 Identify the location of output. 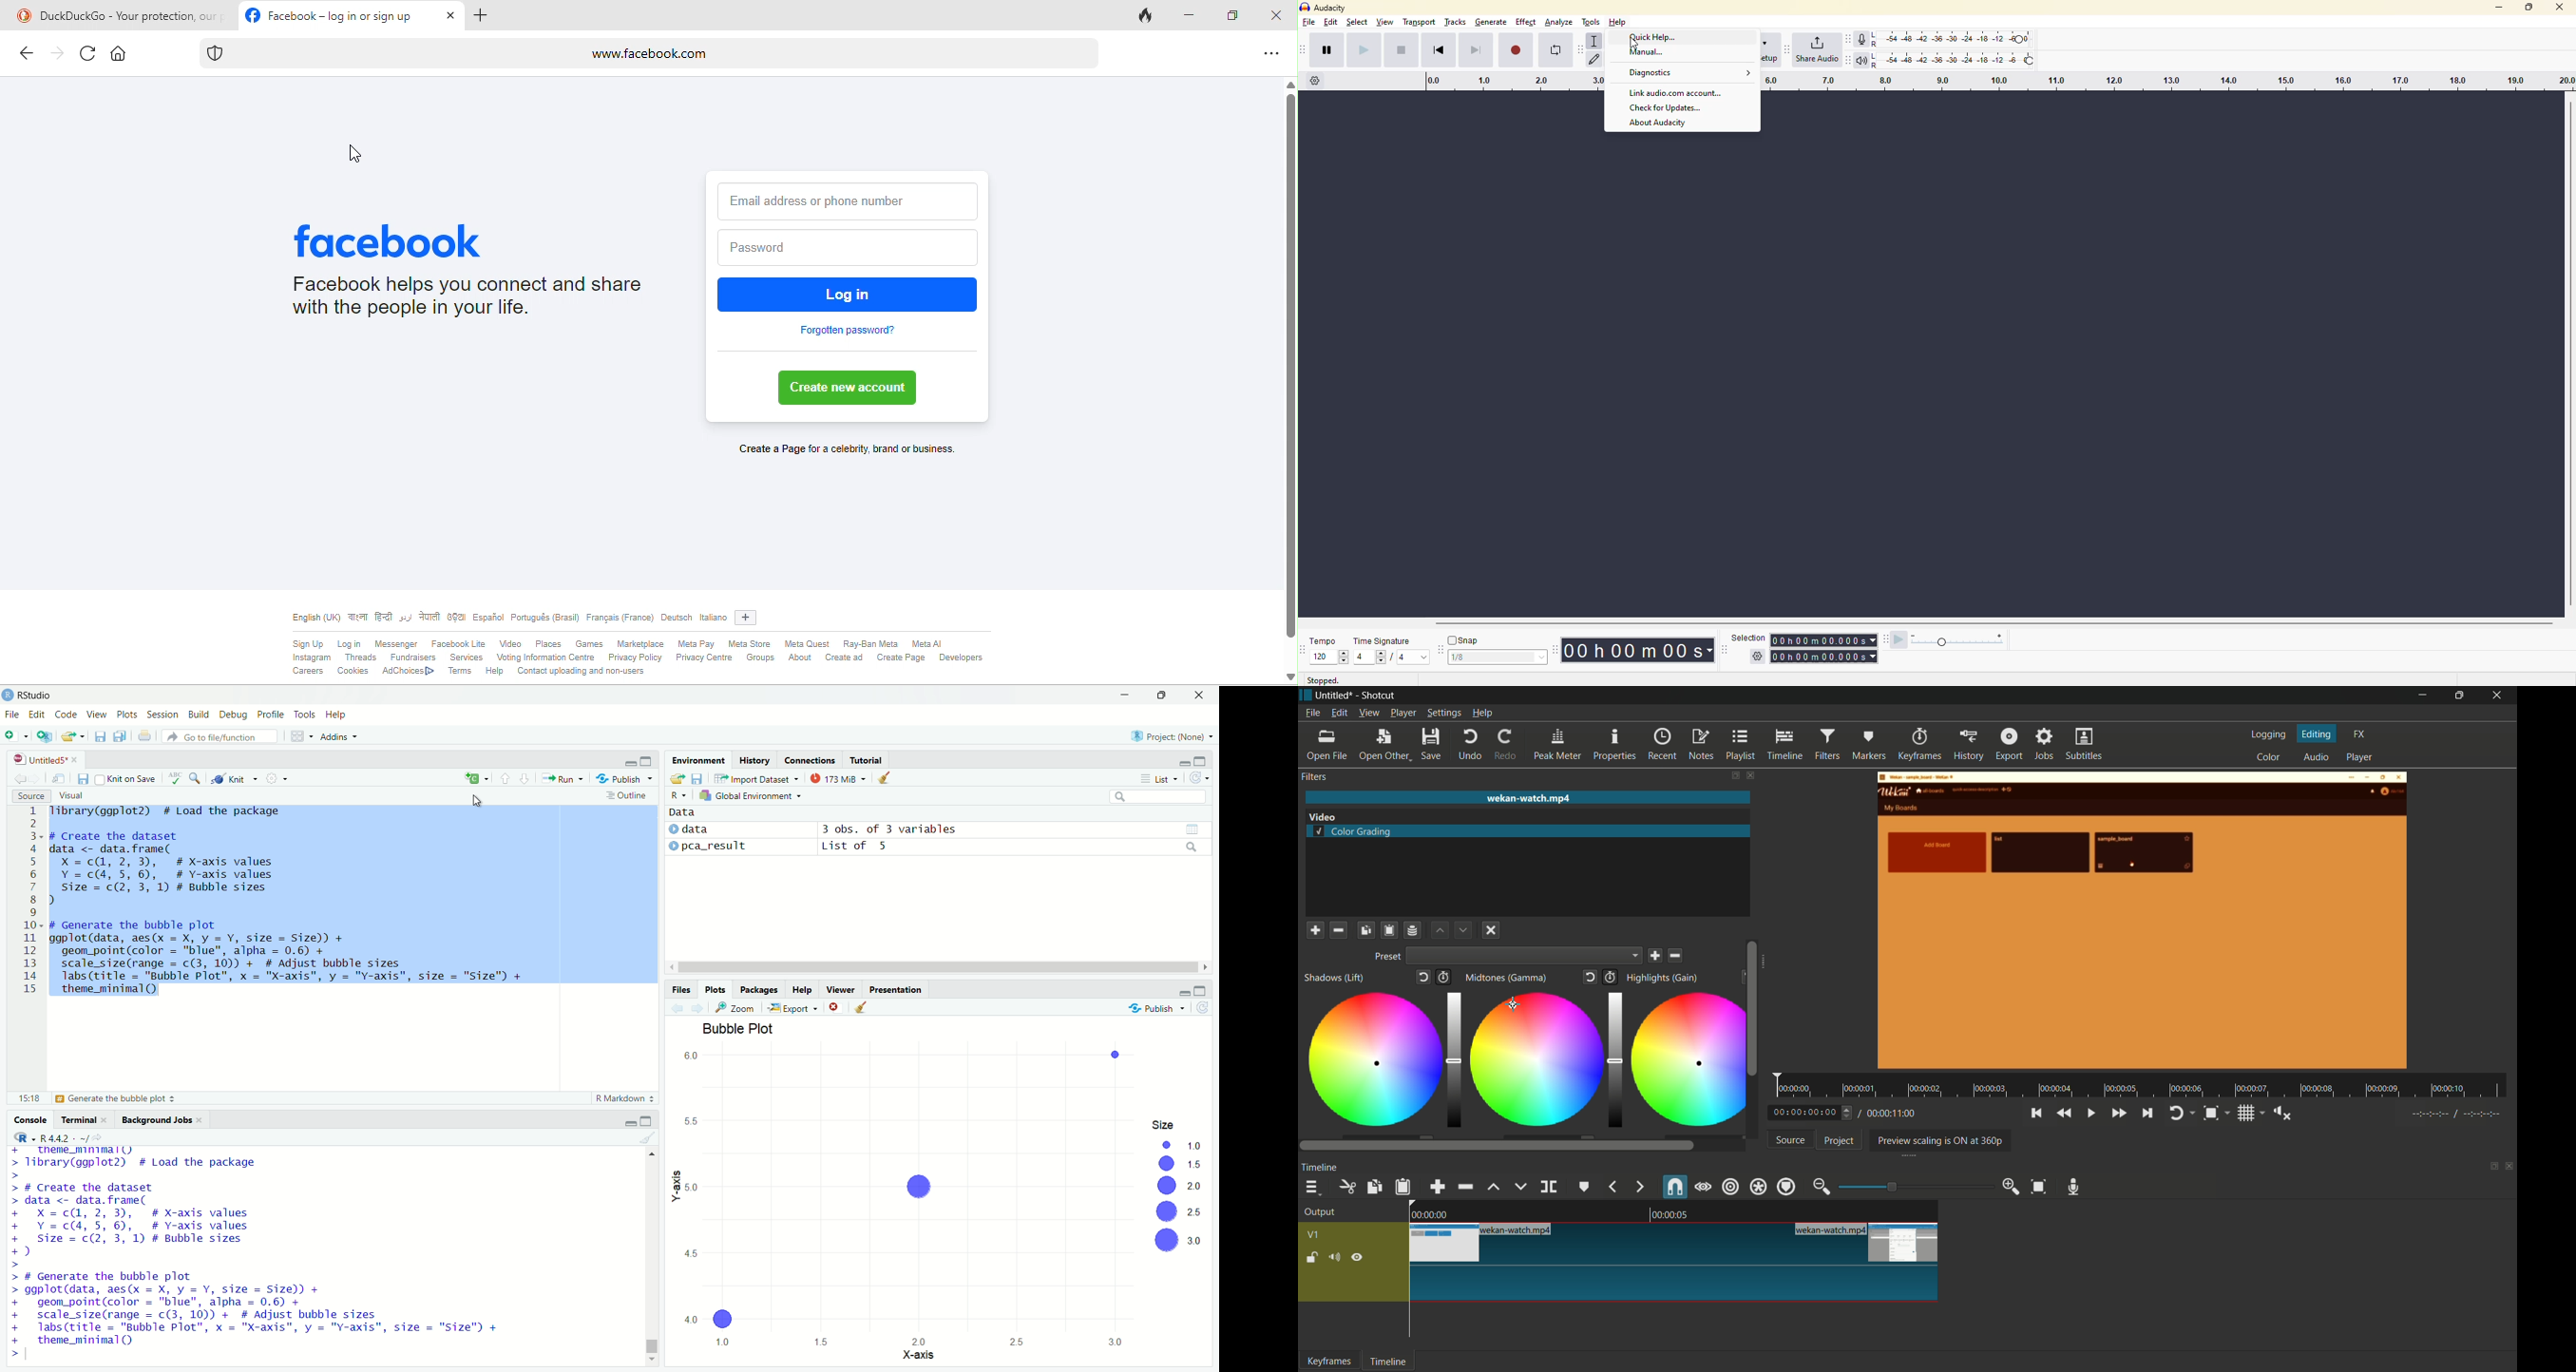
(1320, 1214).